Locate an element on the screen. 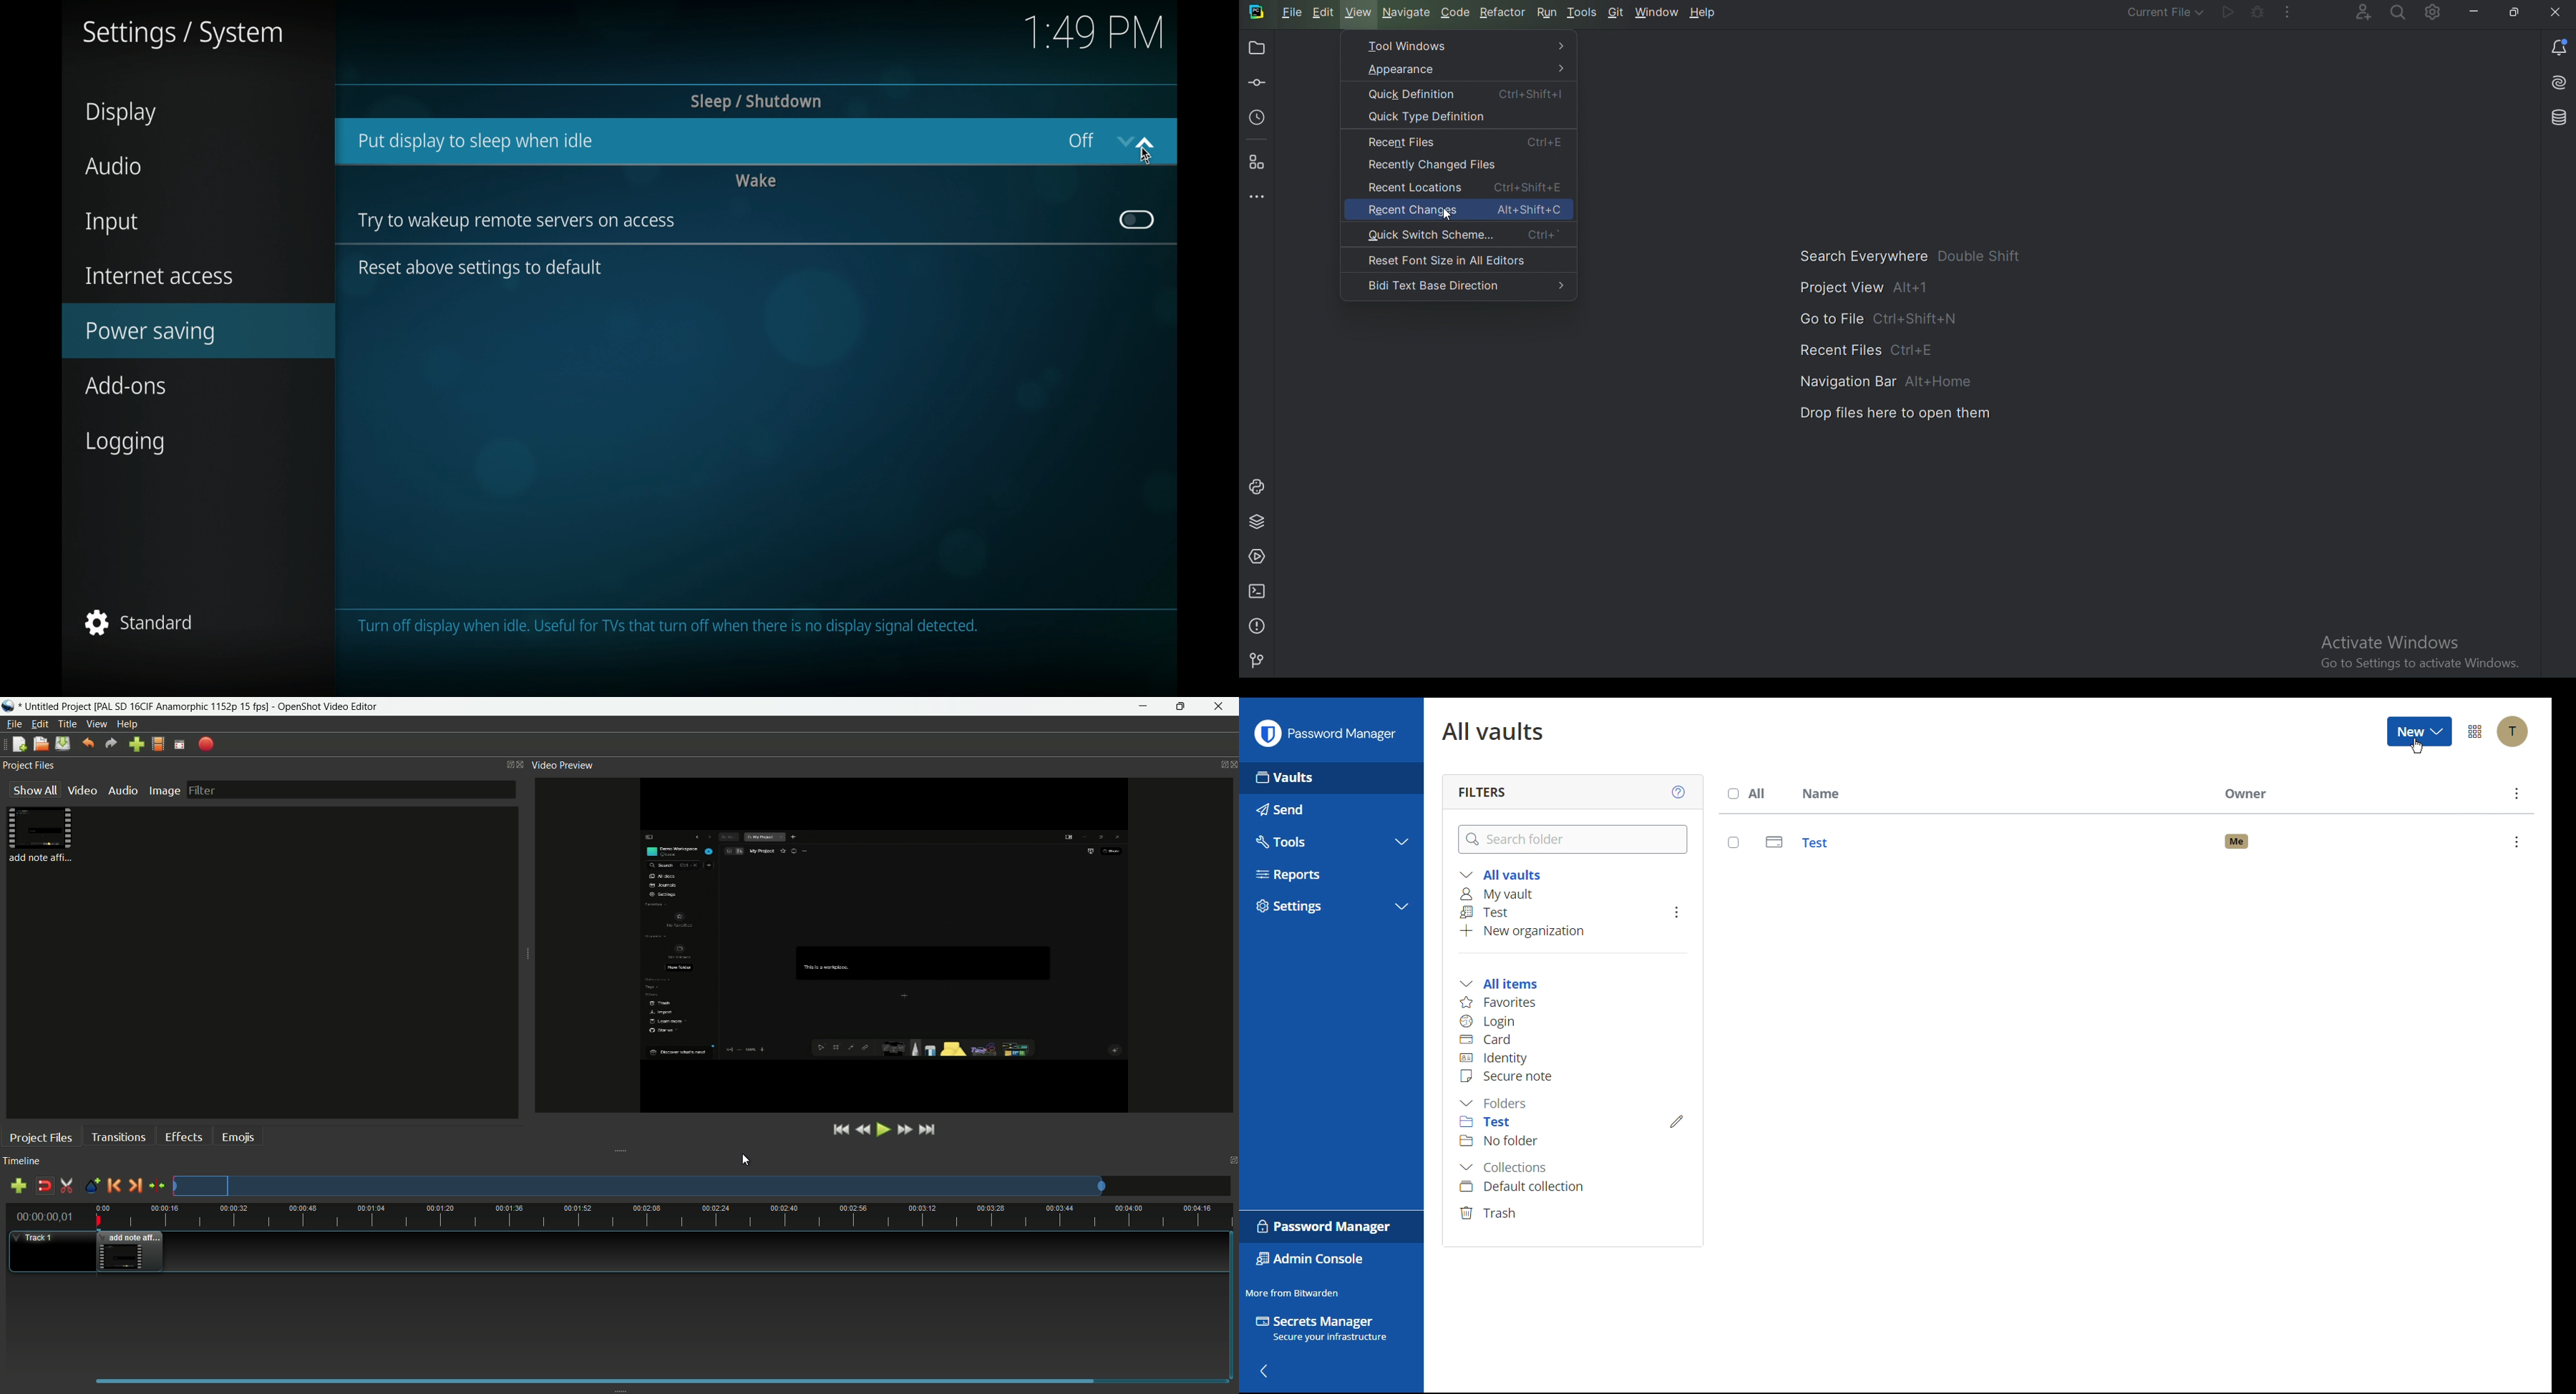 This screenshot has width=2576, height=1400. No folder is located at coordinates (1500, 1142).